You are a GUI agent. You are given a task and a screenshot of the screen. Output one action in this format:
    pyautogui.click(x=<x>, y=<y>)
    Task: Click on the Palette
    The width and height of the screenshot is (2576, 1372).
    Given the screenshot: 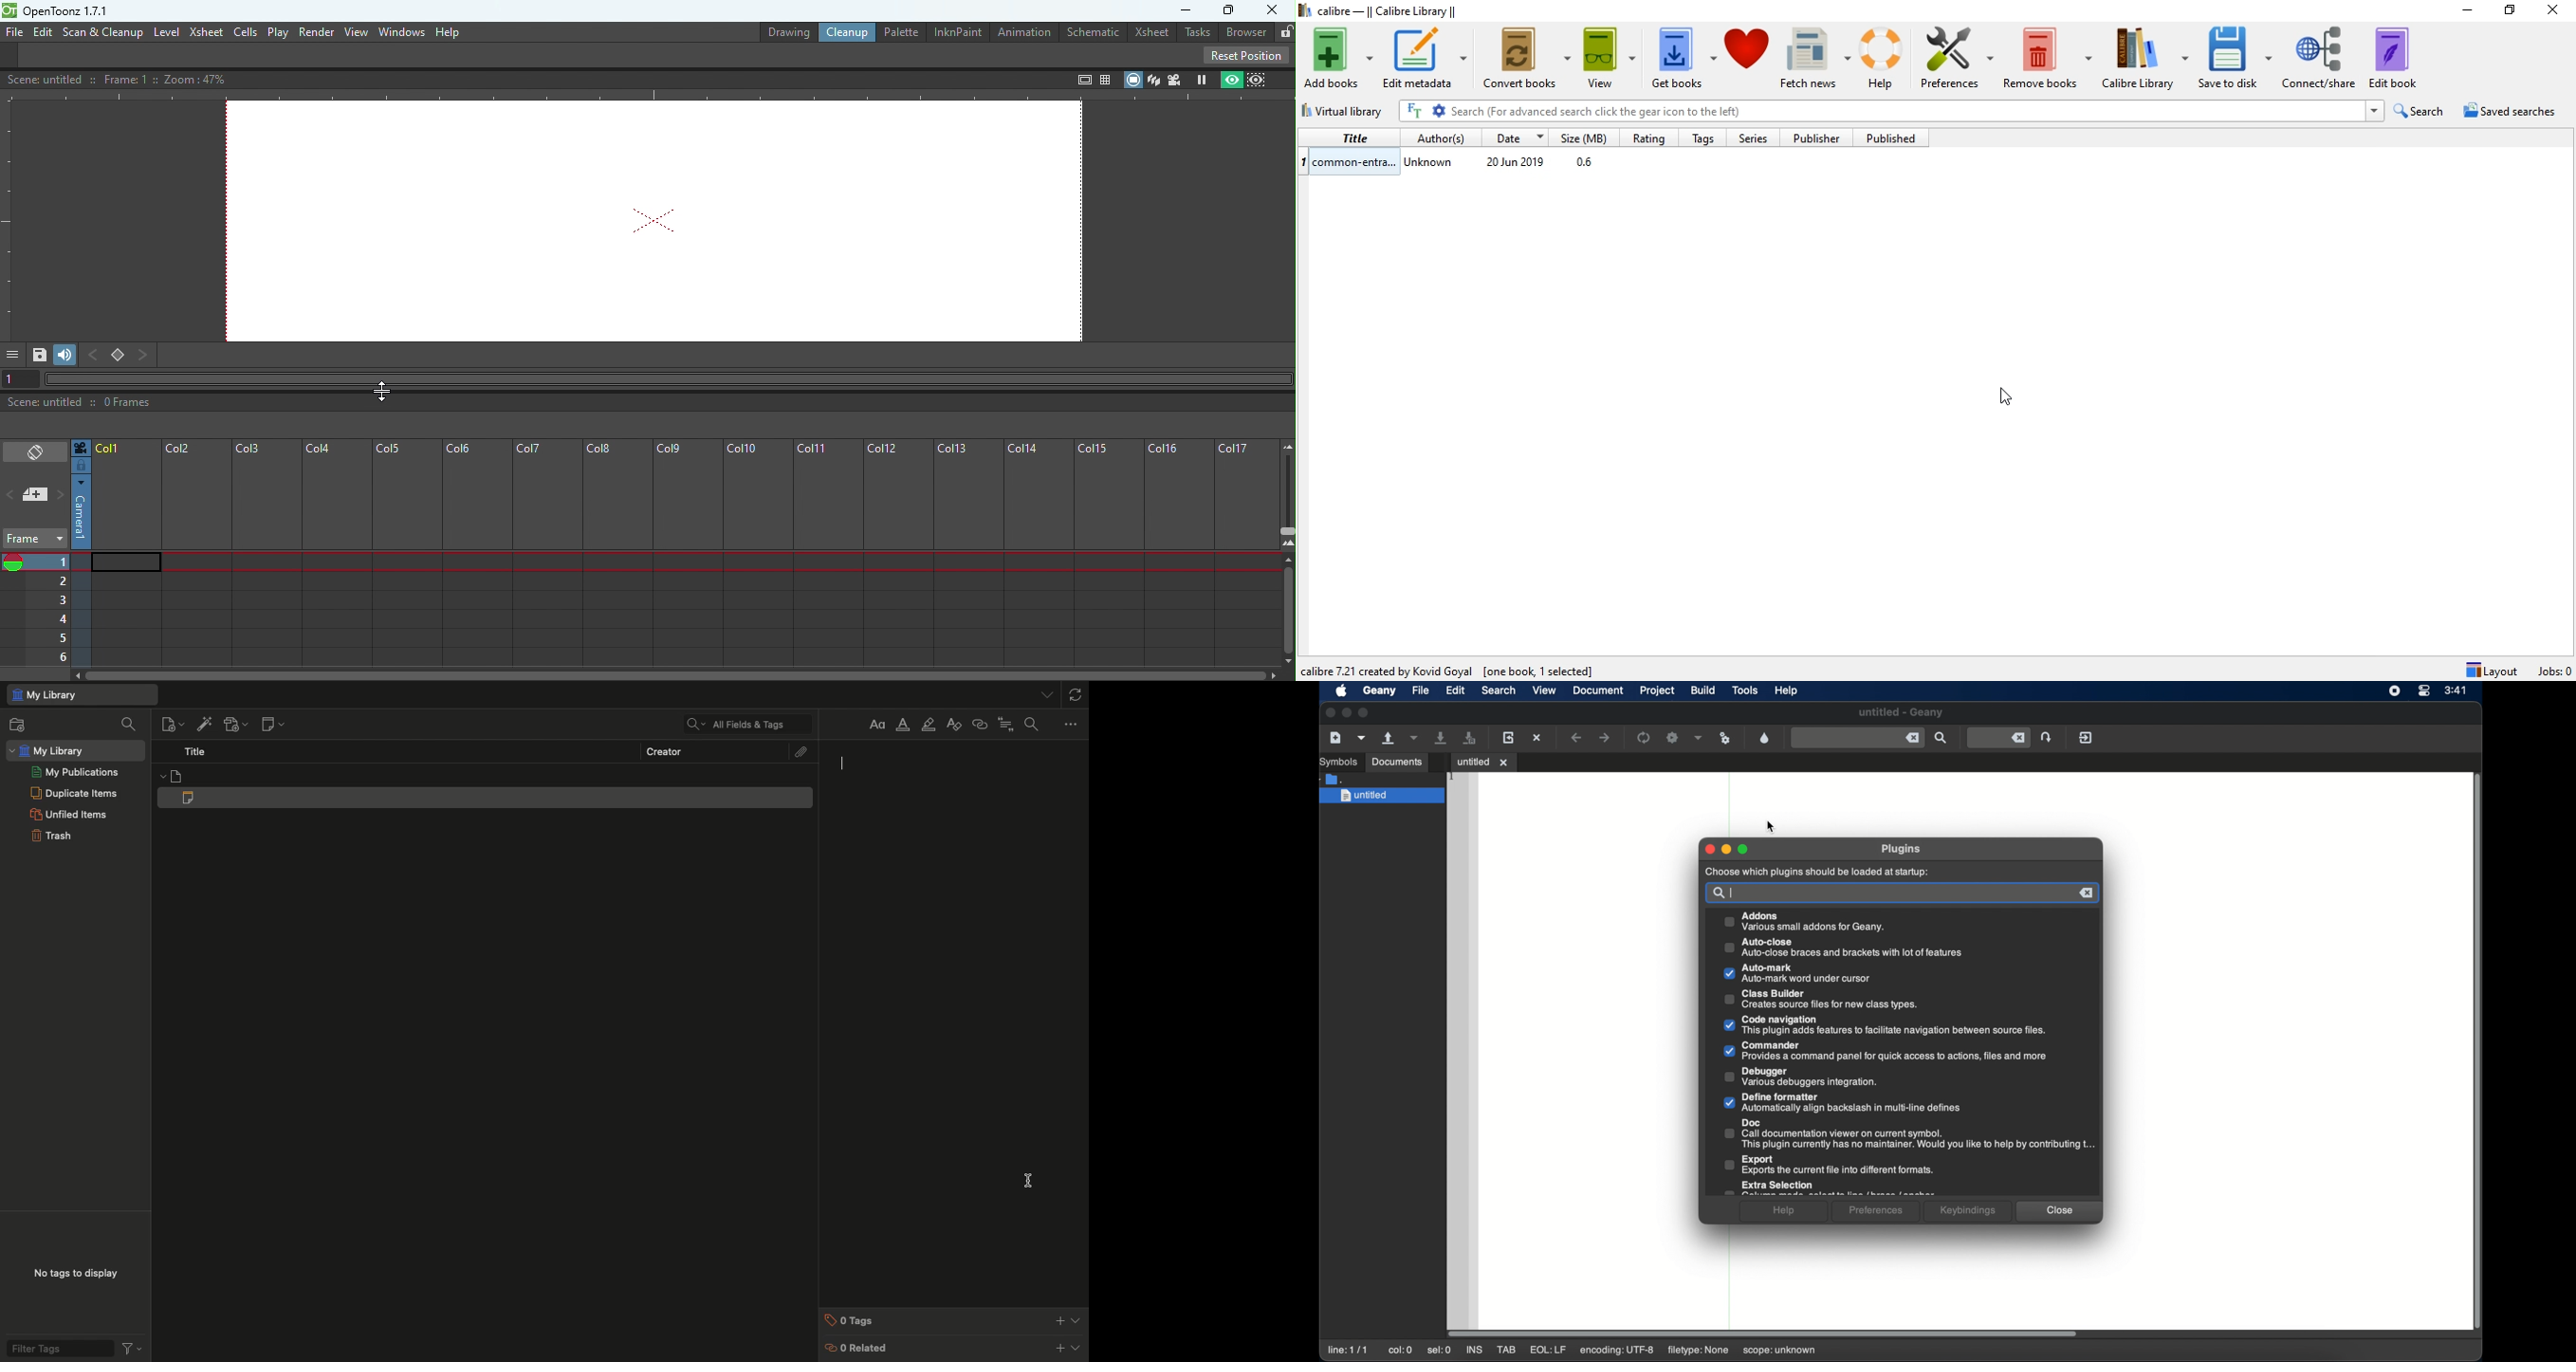 What is the action you would take?
    pyautogui.click(x=899, y=31)
    